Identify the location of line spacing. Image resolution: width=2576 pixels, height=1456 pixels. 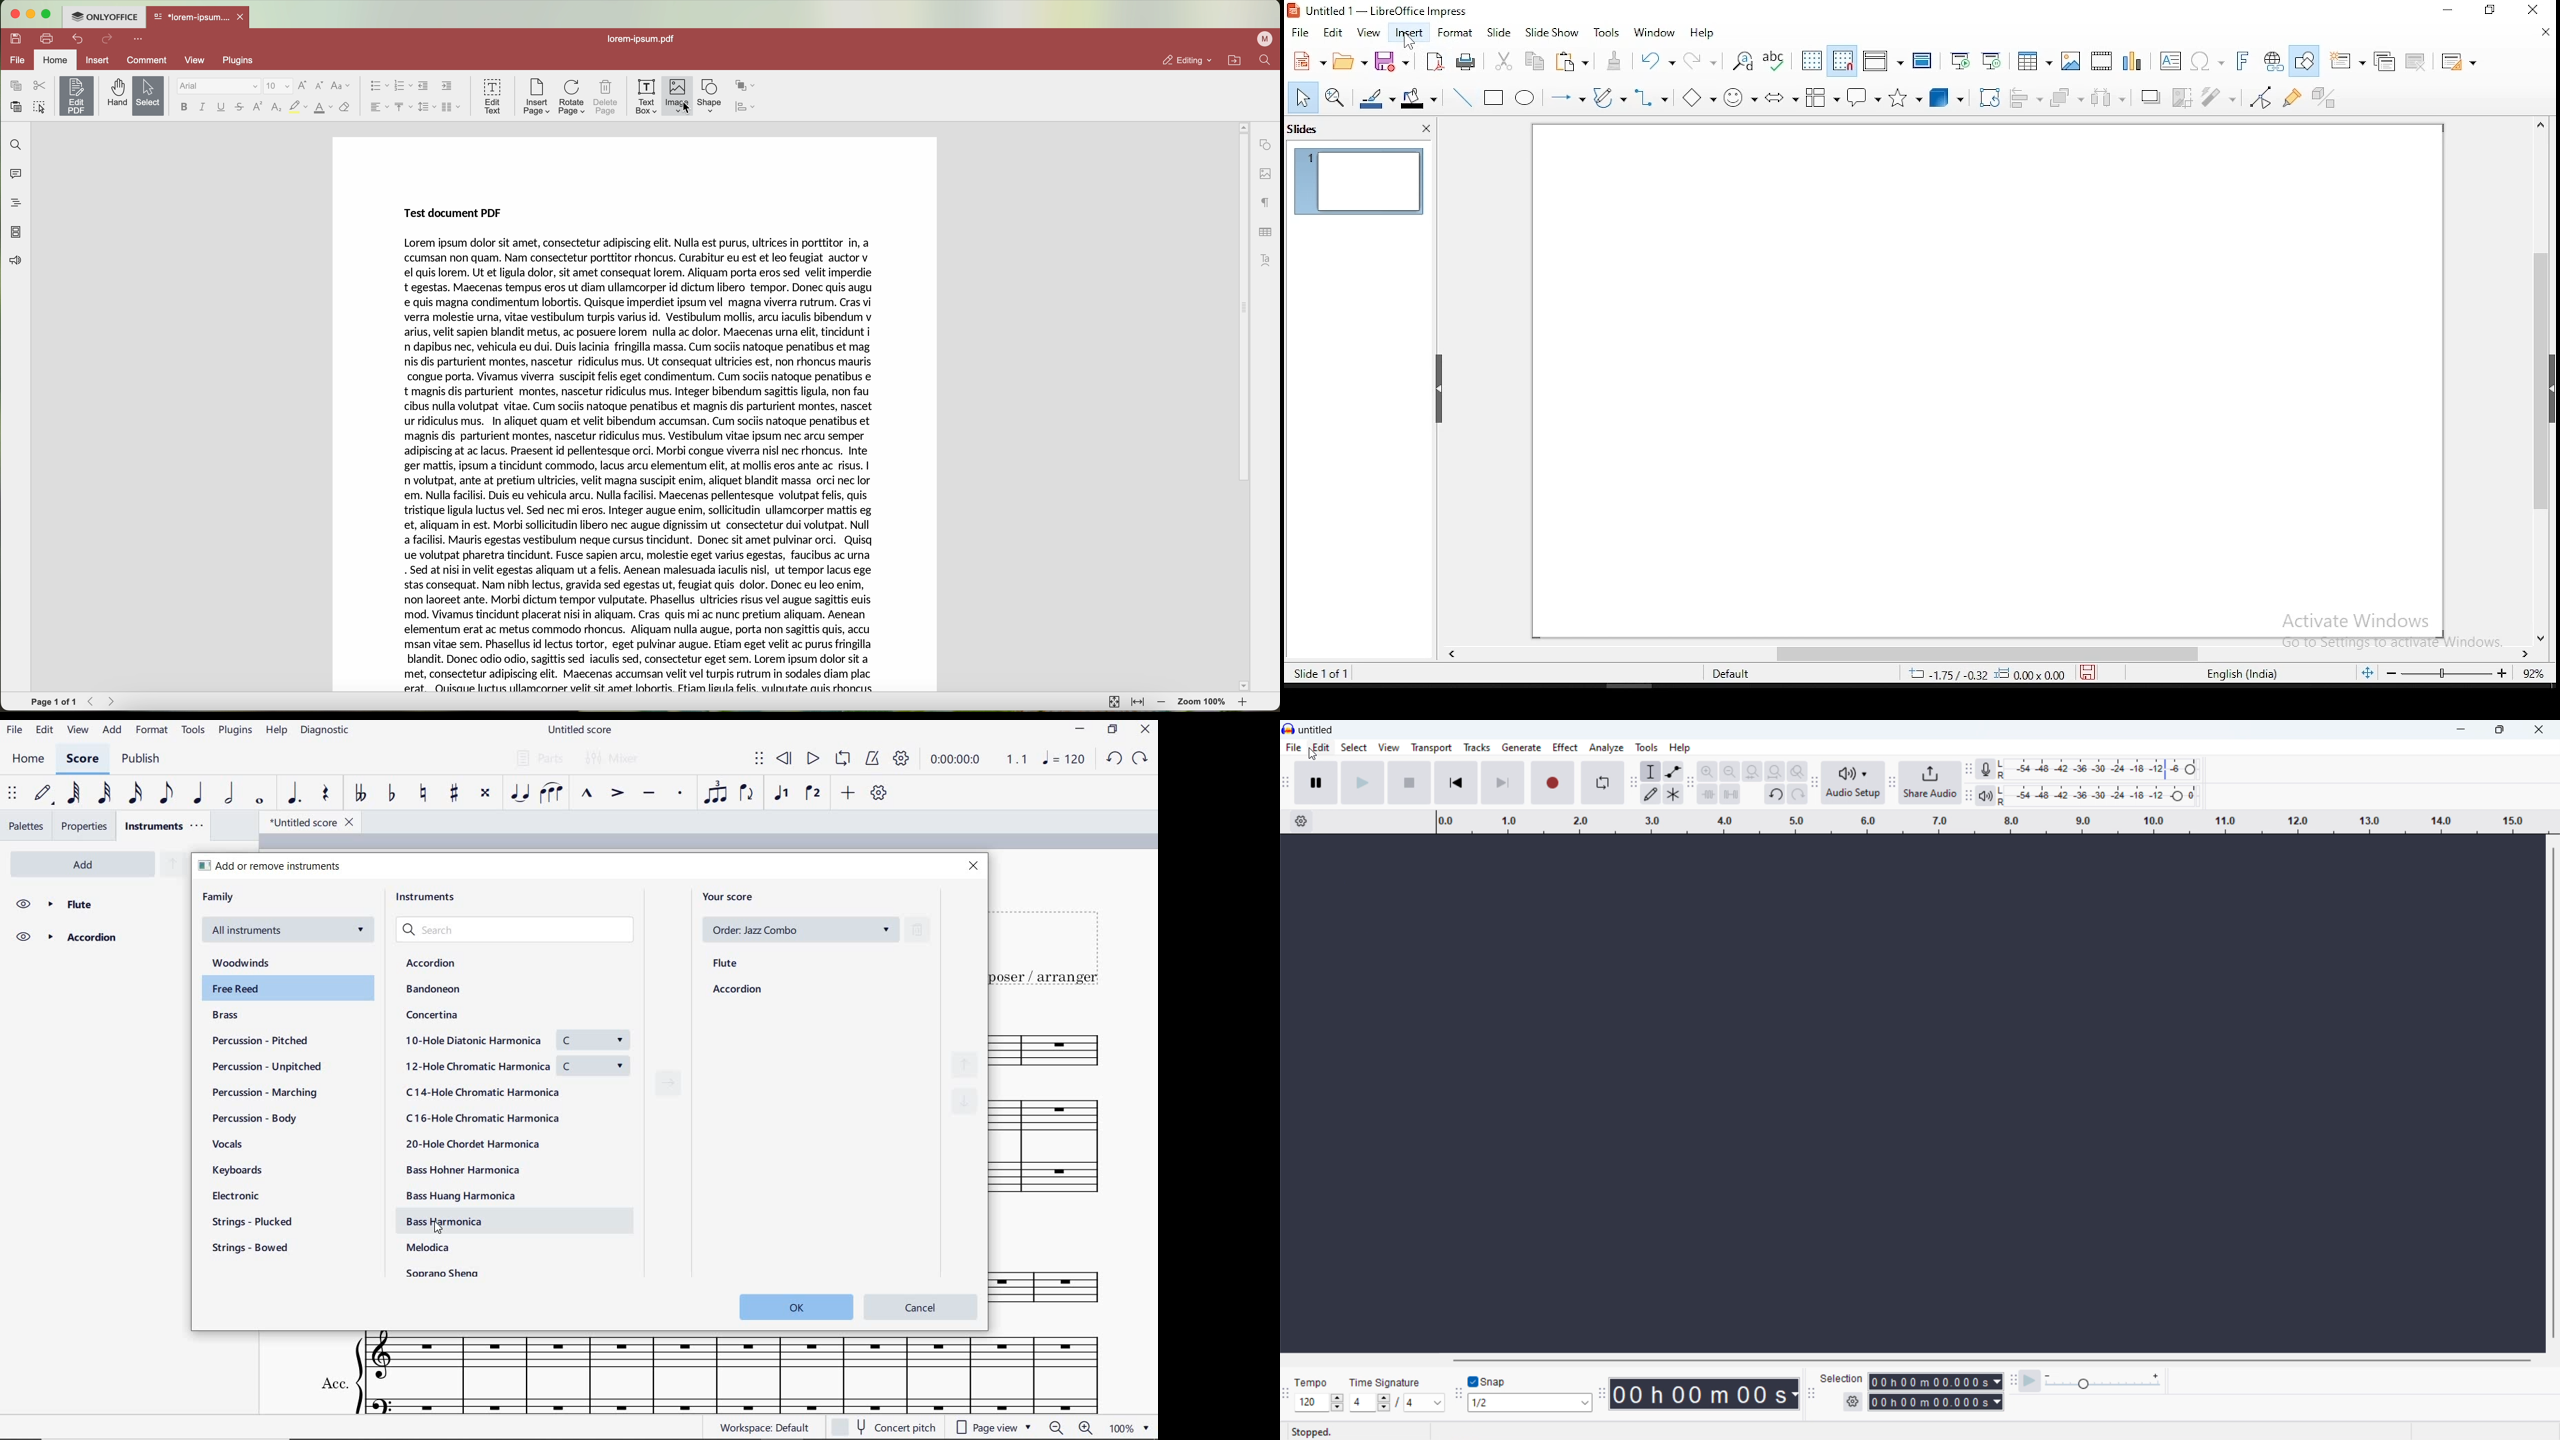
(427, 107).